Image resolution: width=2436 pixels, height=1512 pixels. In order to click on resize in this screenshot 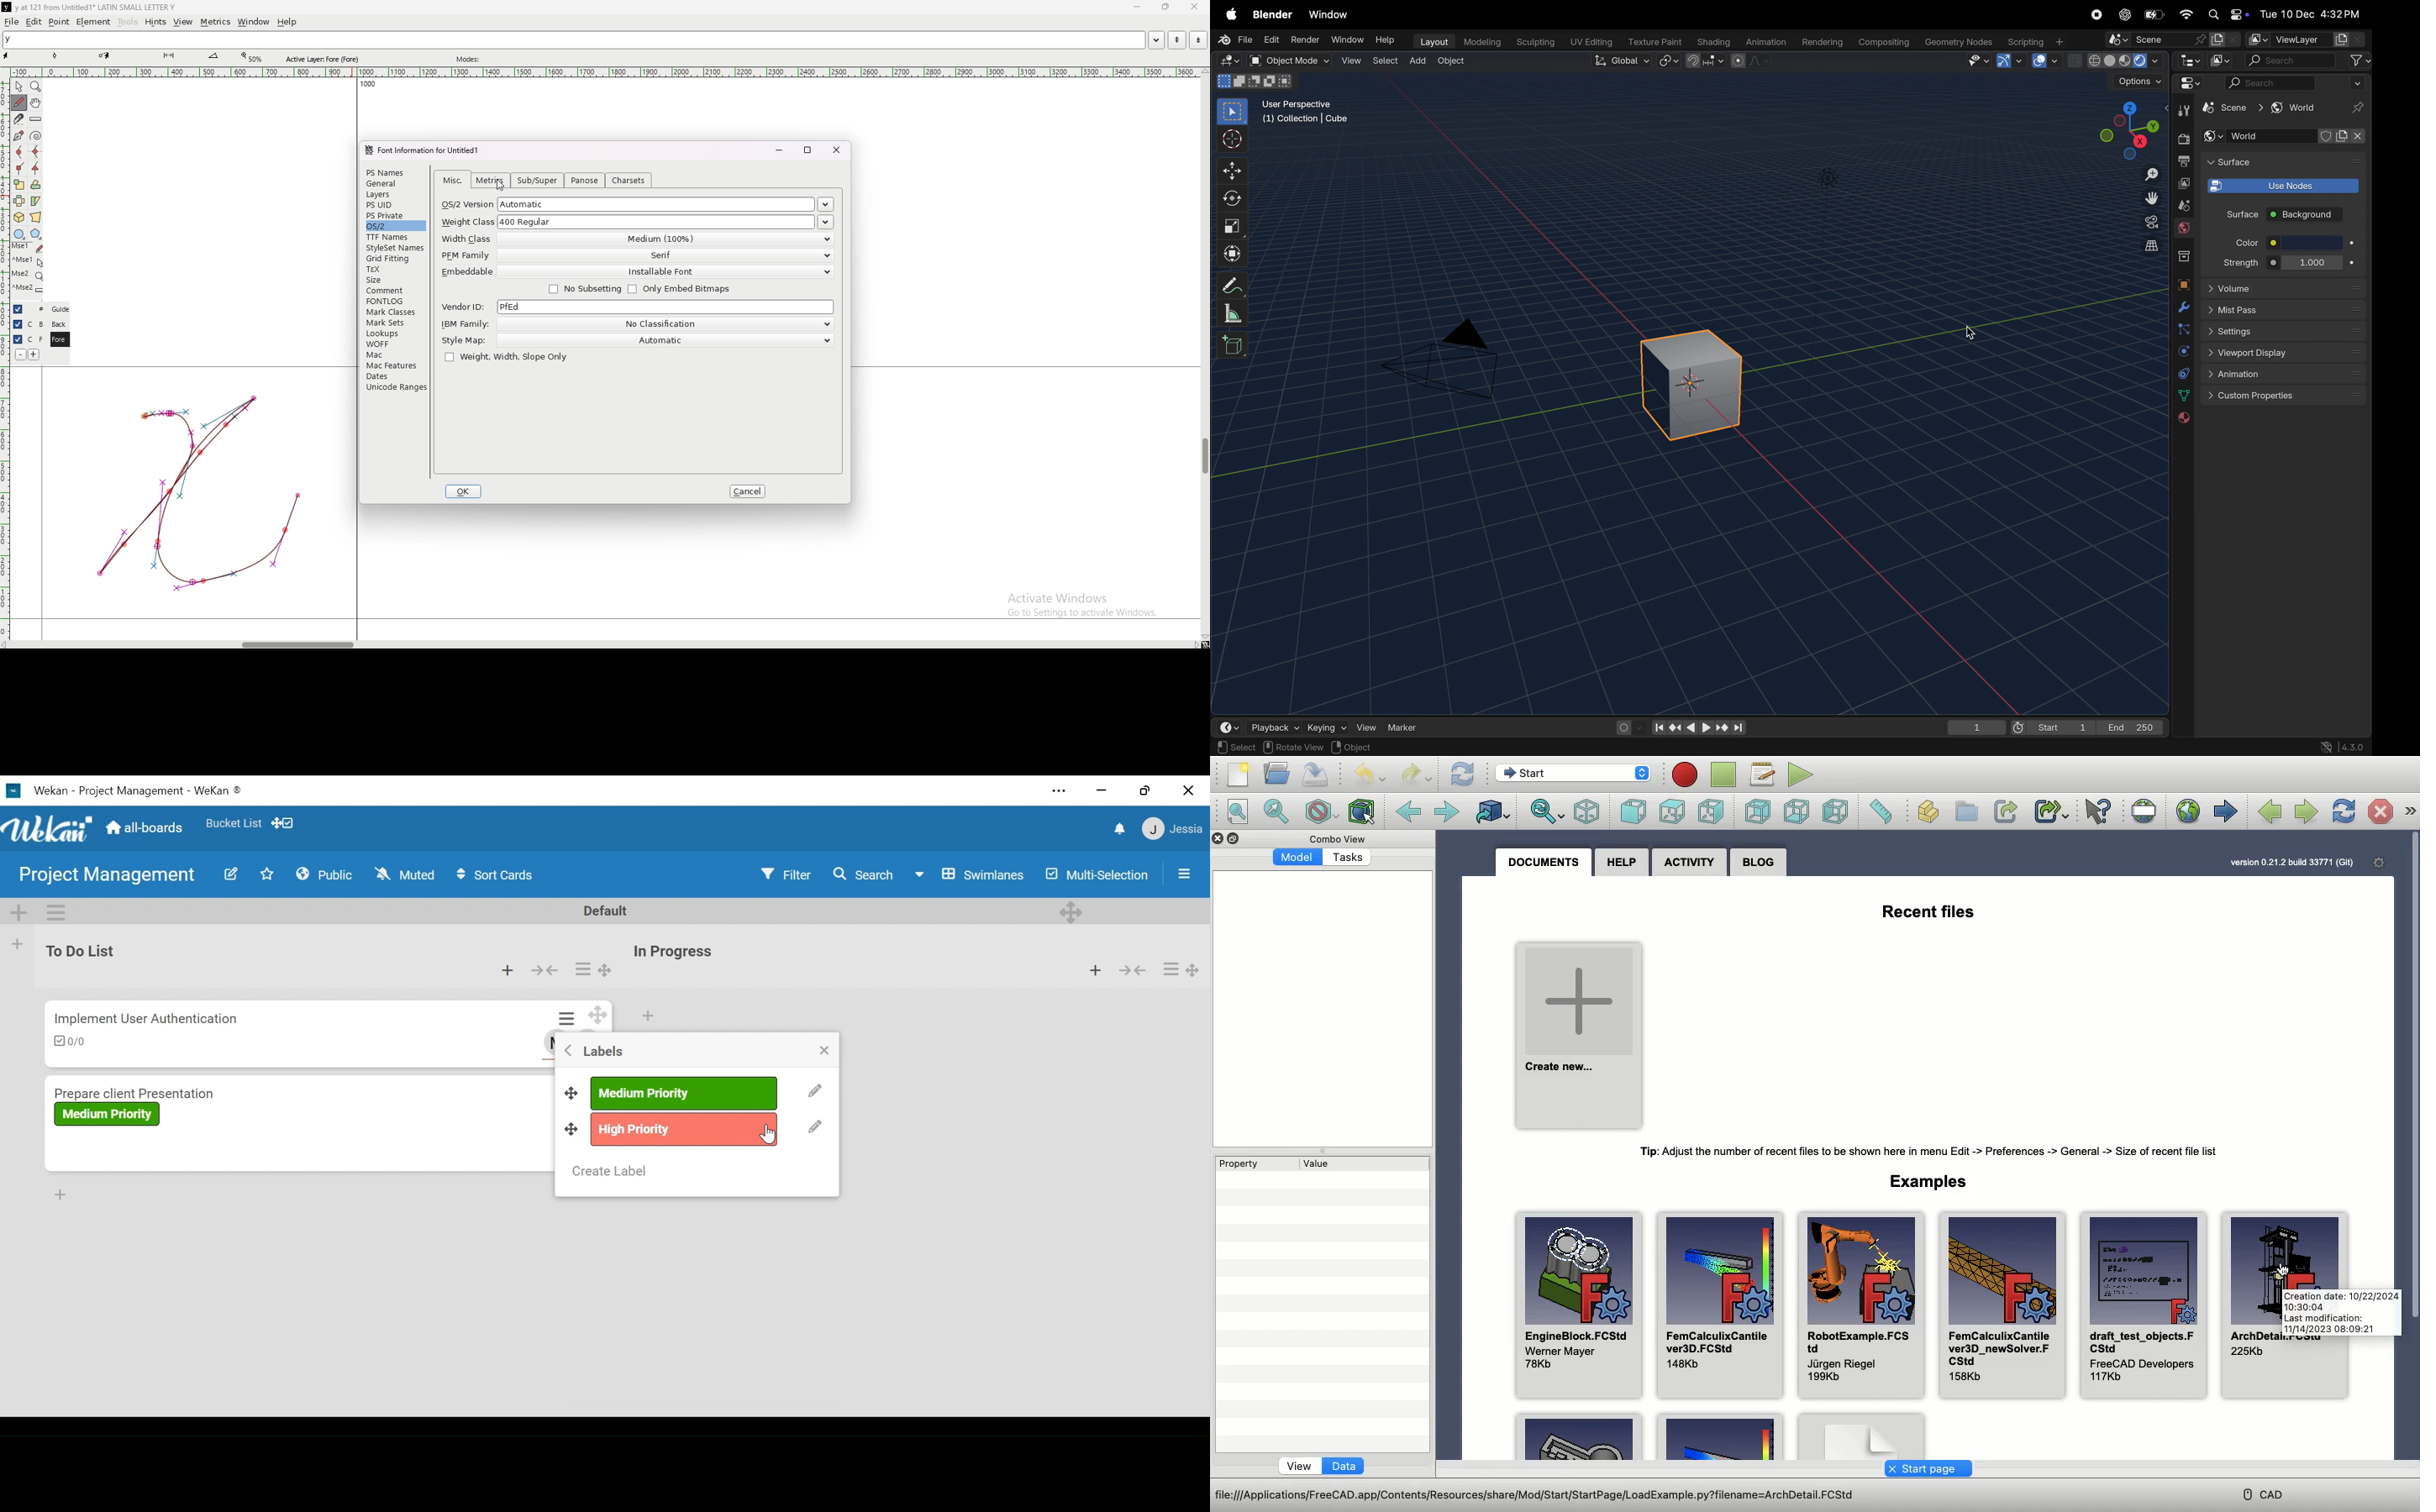, I will do `click(1165, 7)`.